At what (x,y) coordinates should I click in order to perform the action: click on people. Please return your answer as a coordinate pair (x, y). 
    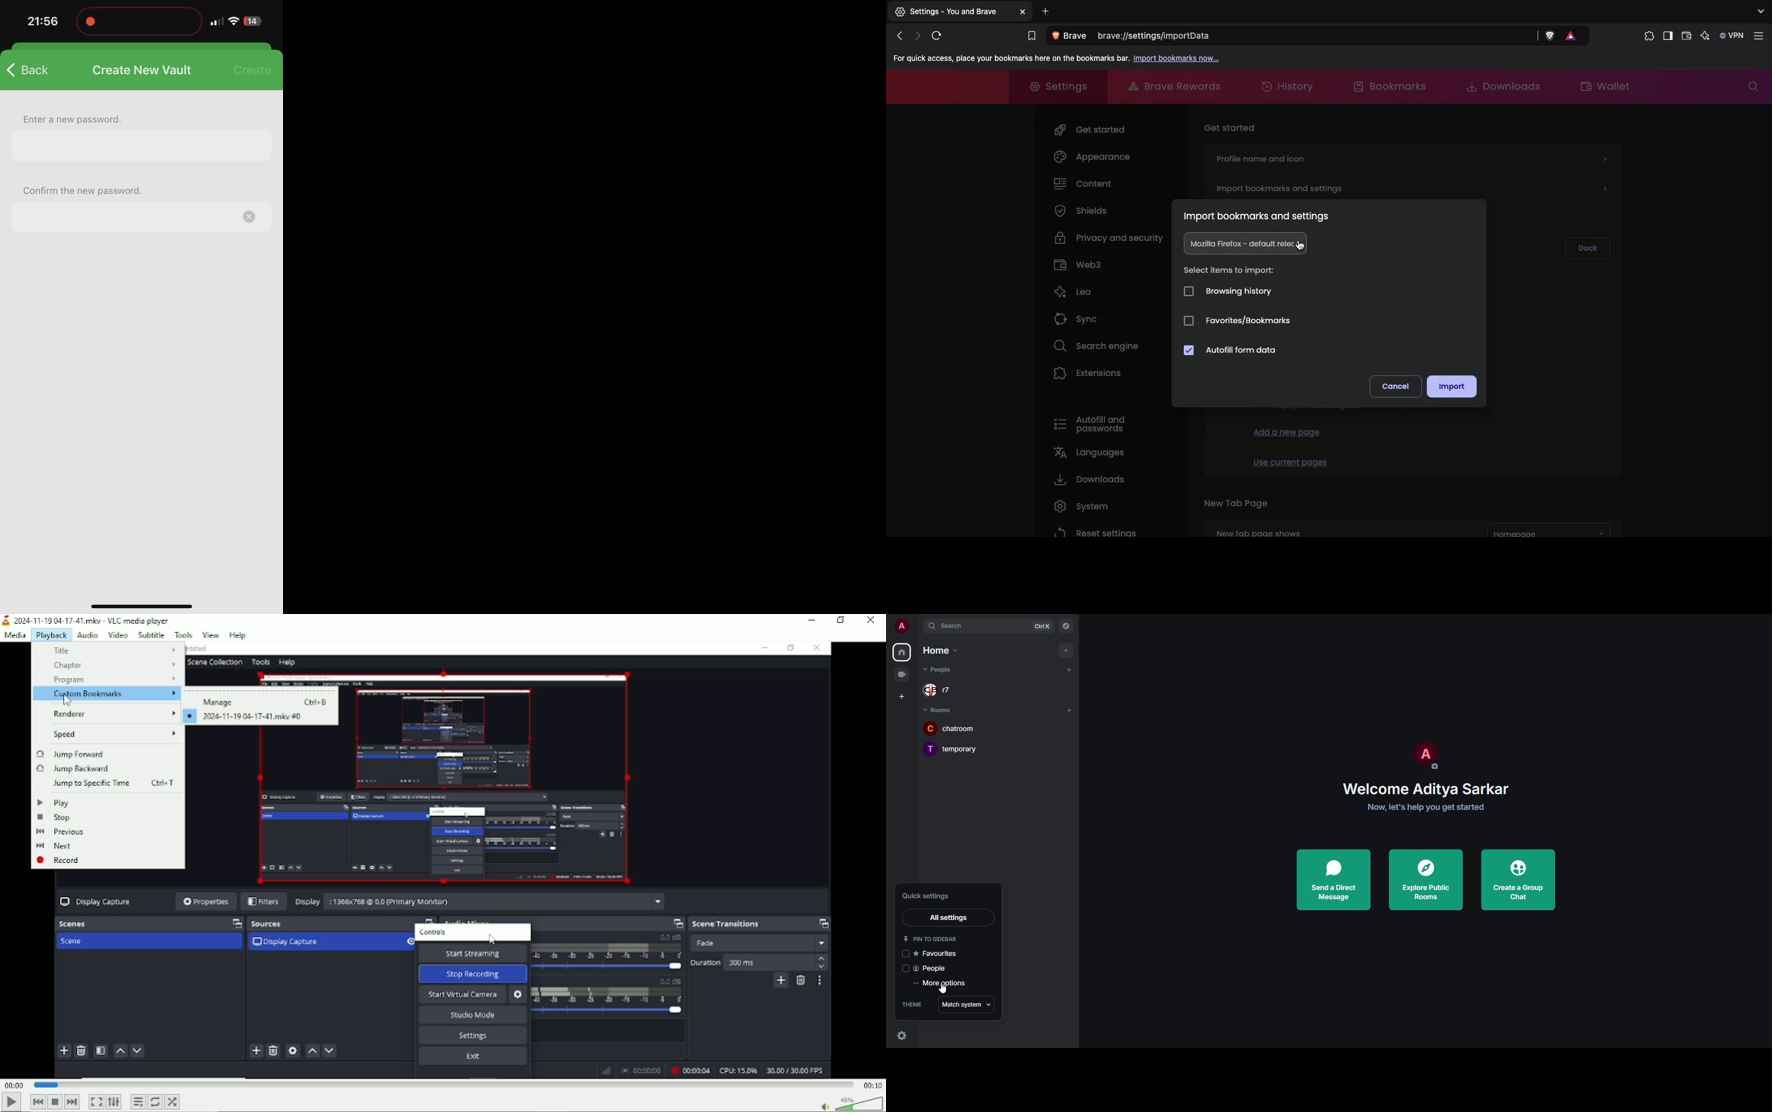
    Looking at the image, I should click on (942, 669).